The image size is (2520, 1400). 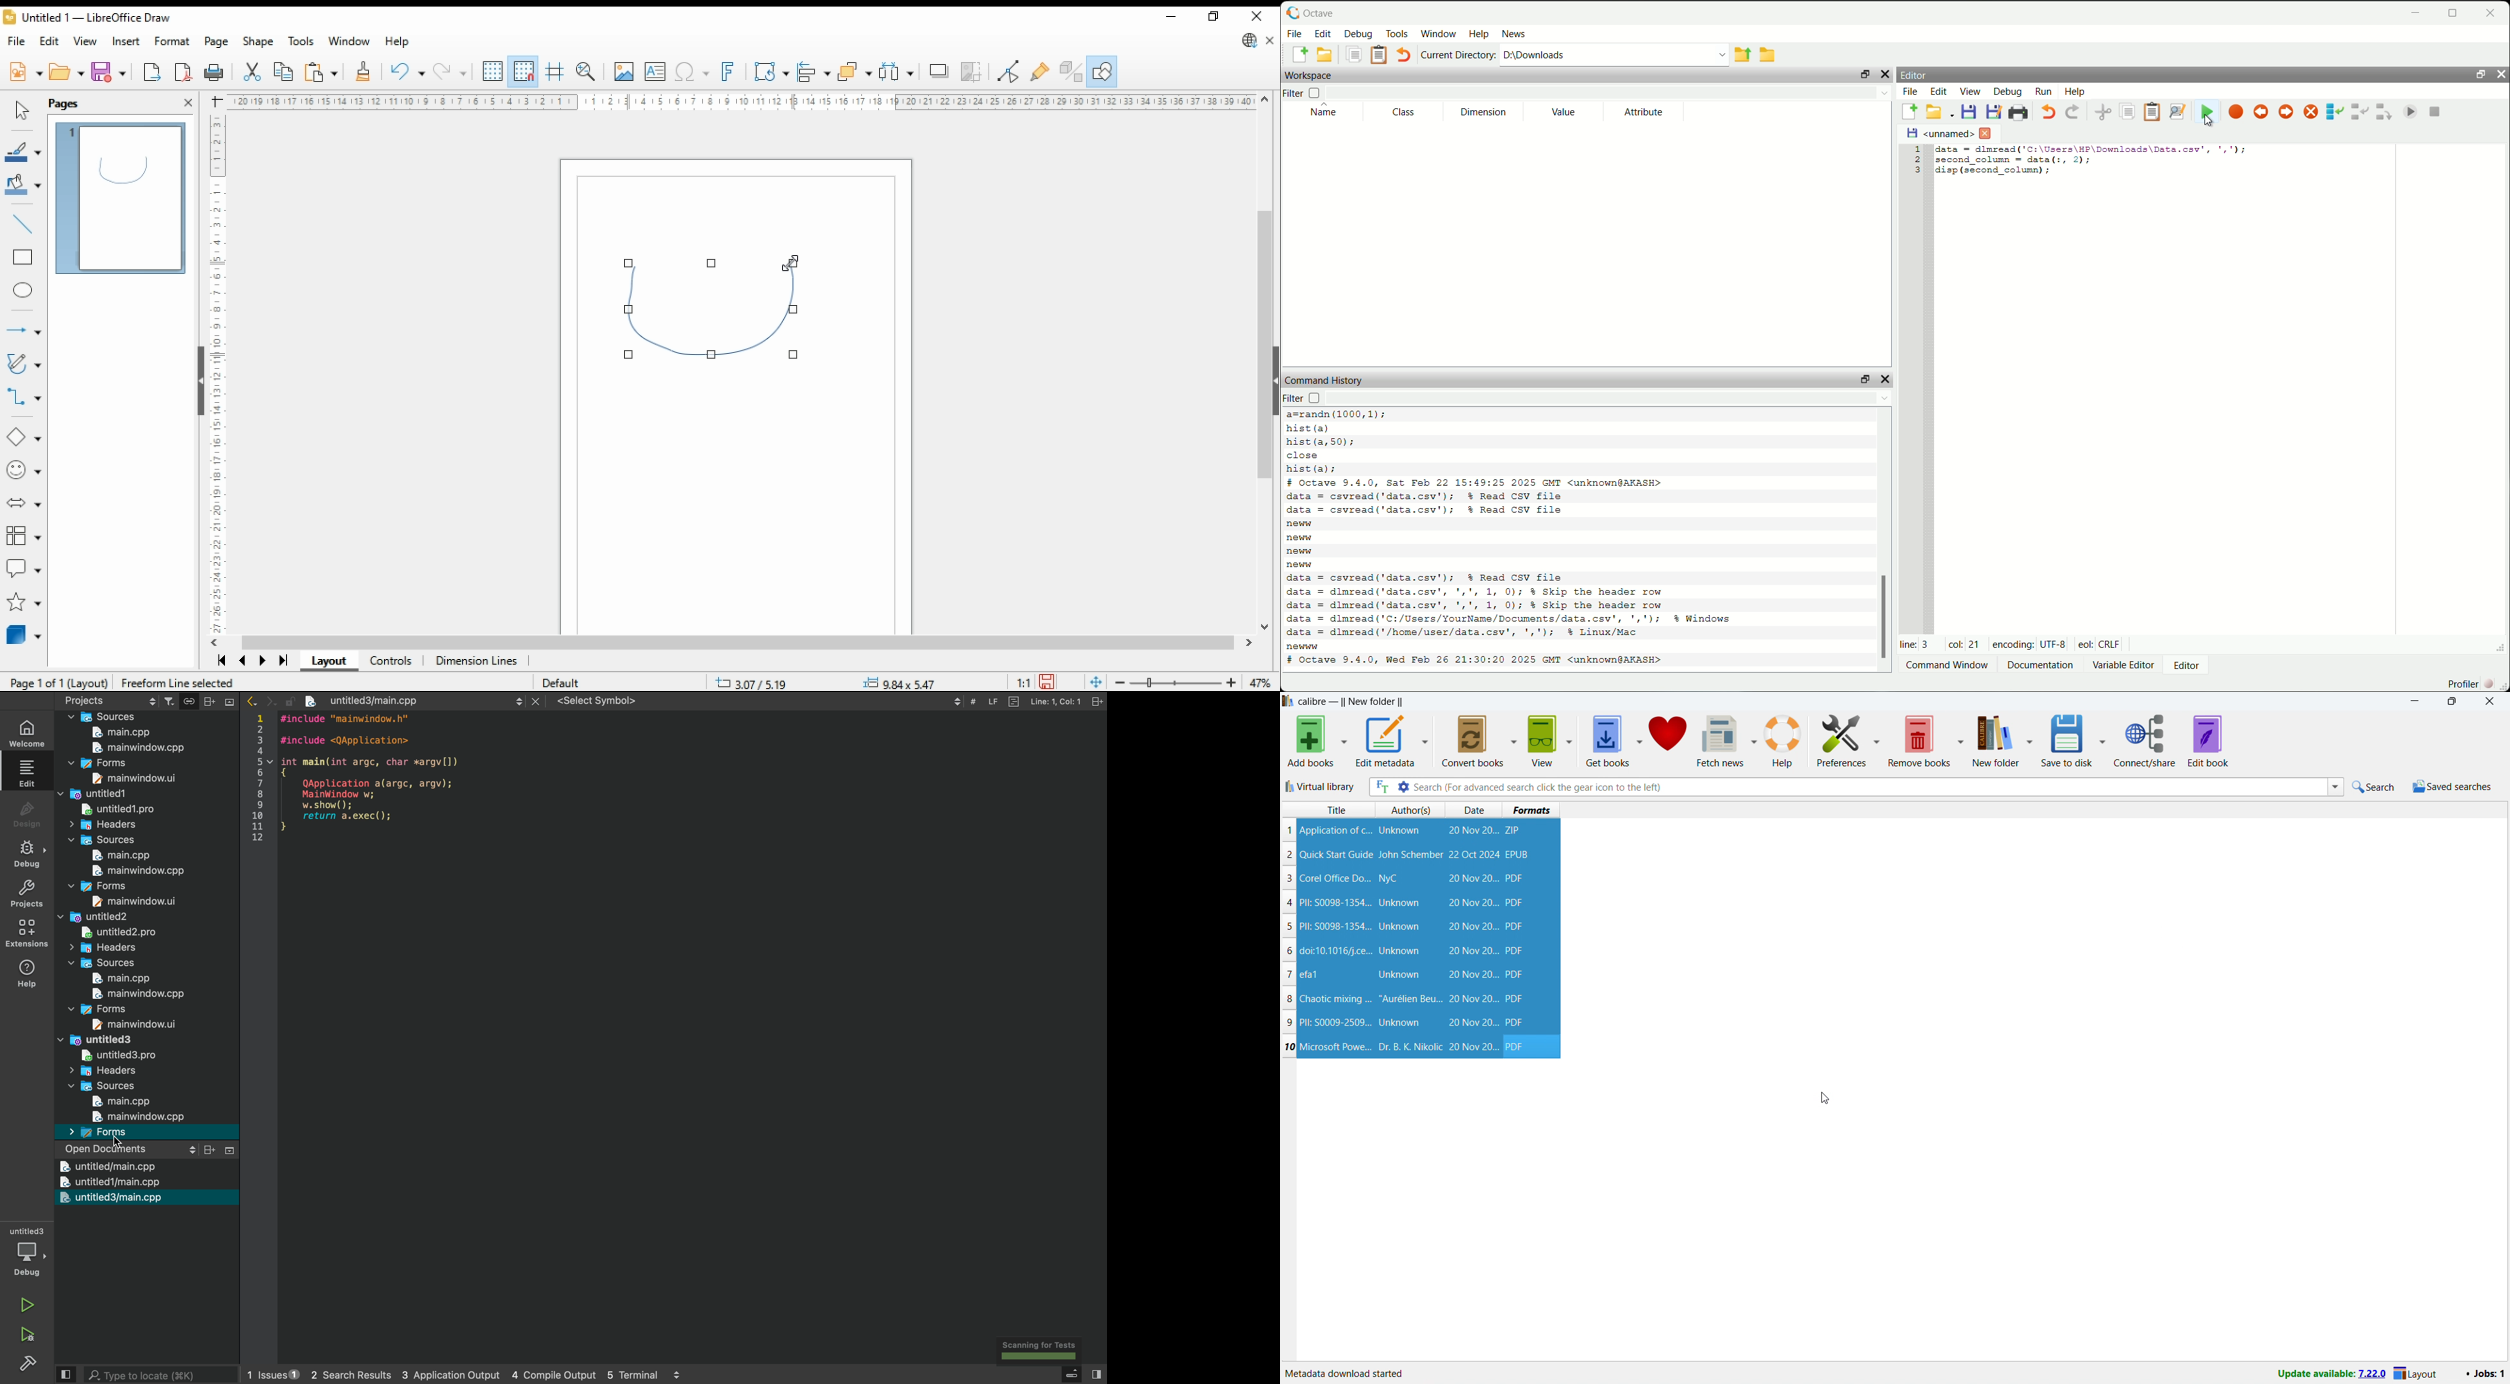 What do you see at coordinates (110, 72) in the screenshot?
I see `save` at bounding box center [110, 72].